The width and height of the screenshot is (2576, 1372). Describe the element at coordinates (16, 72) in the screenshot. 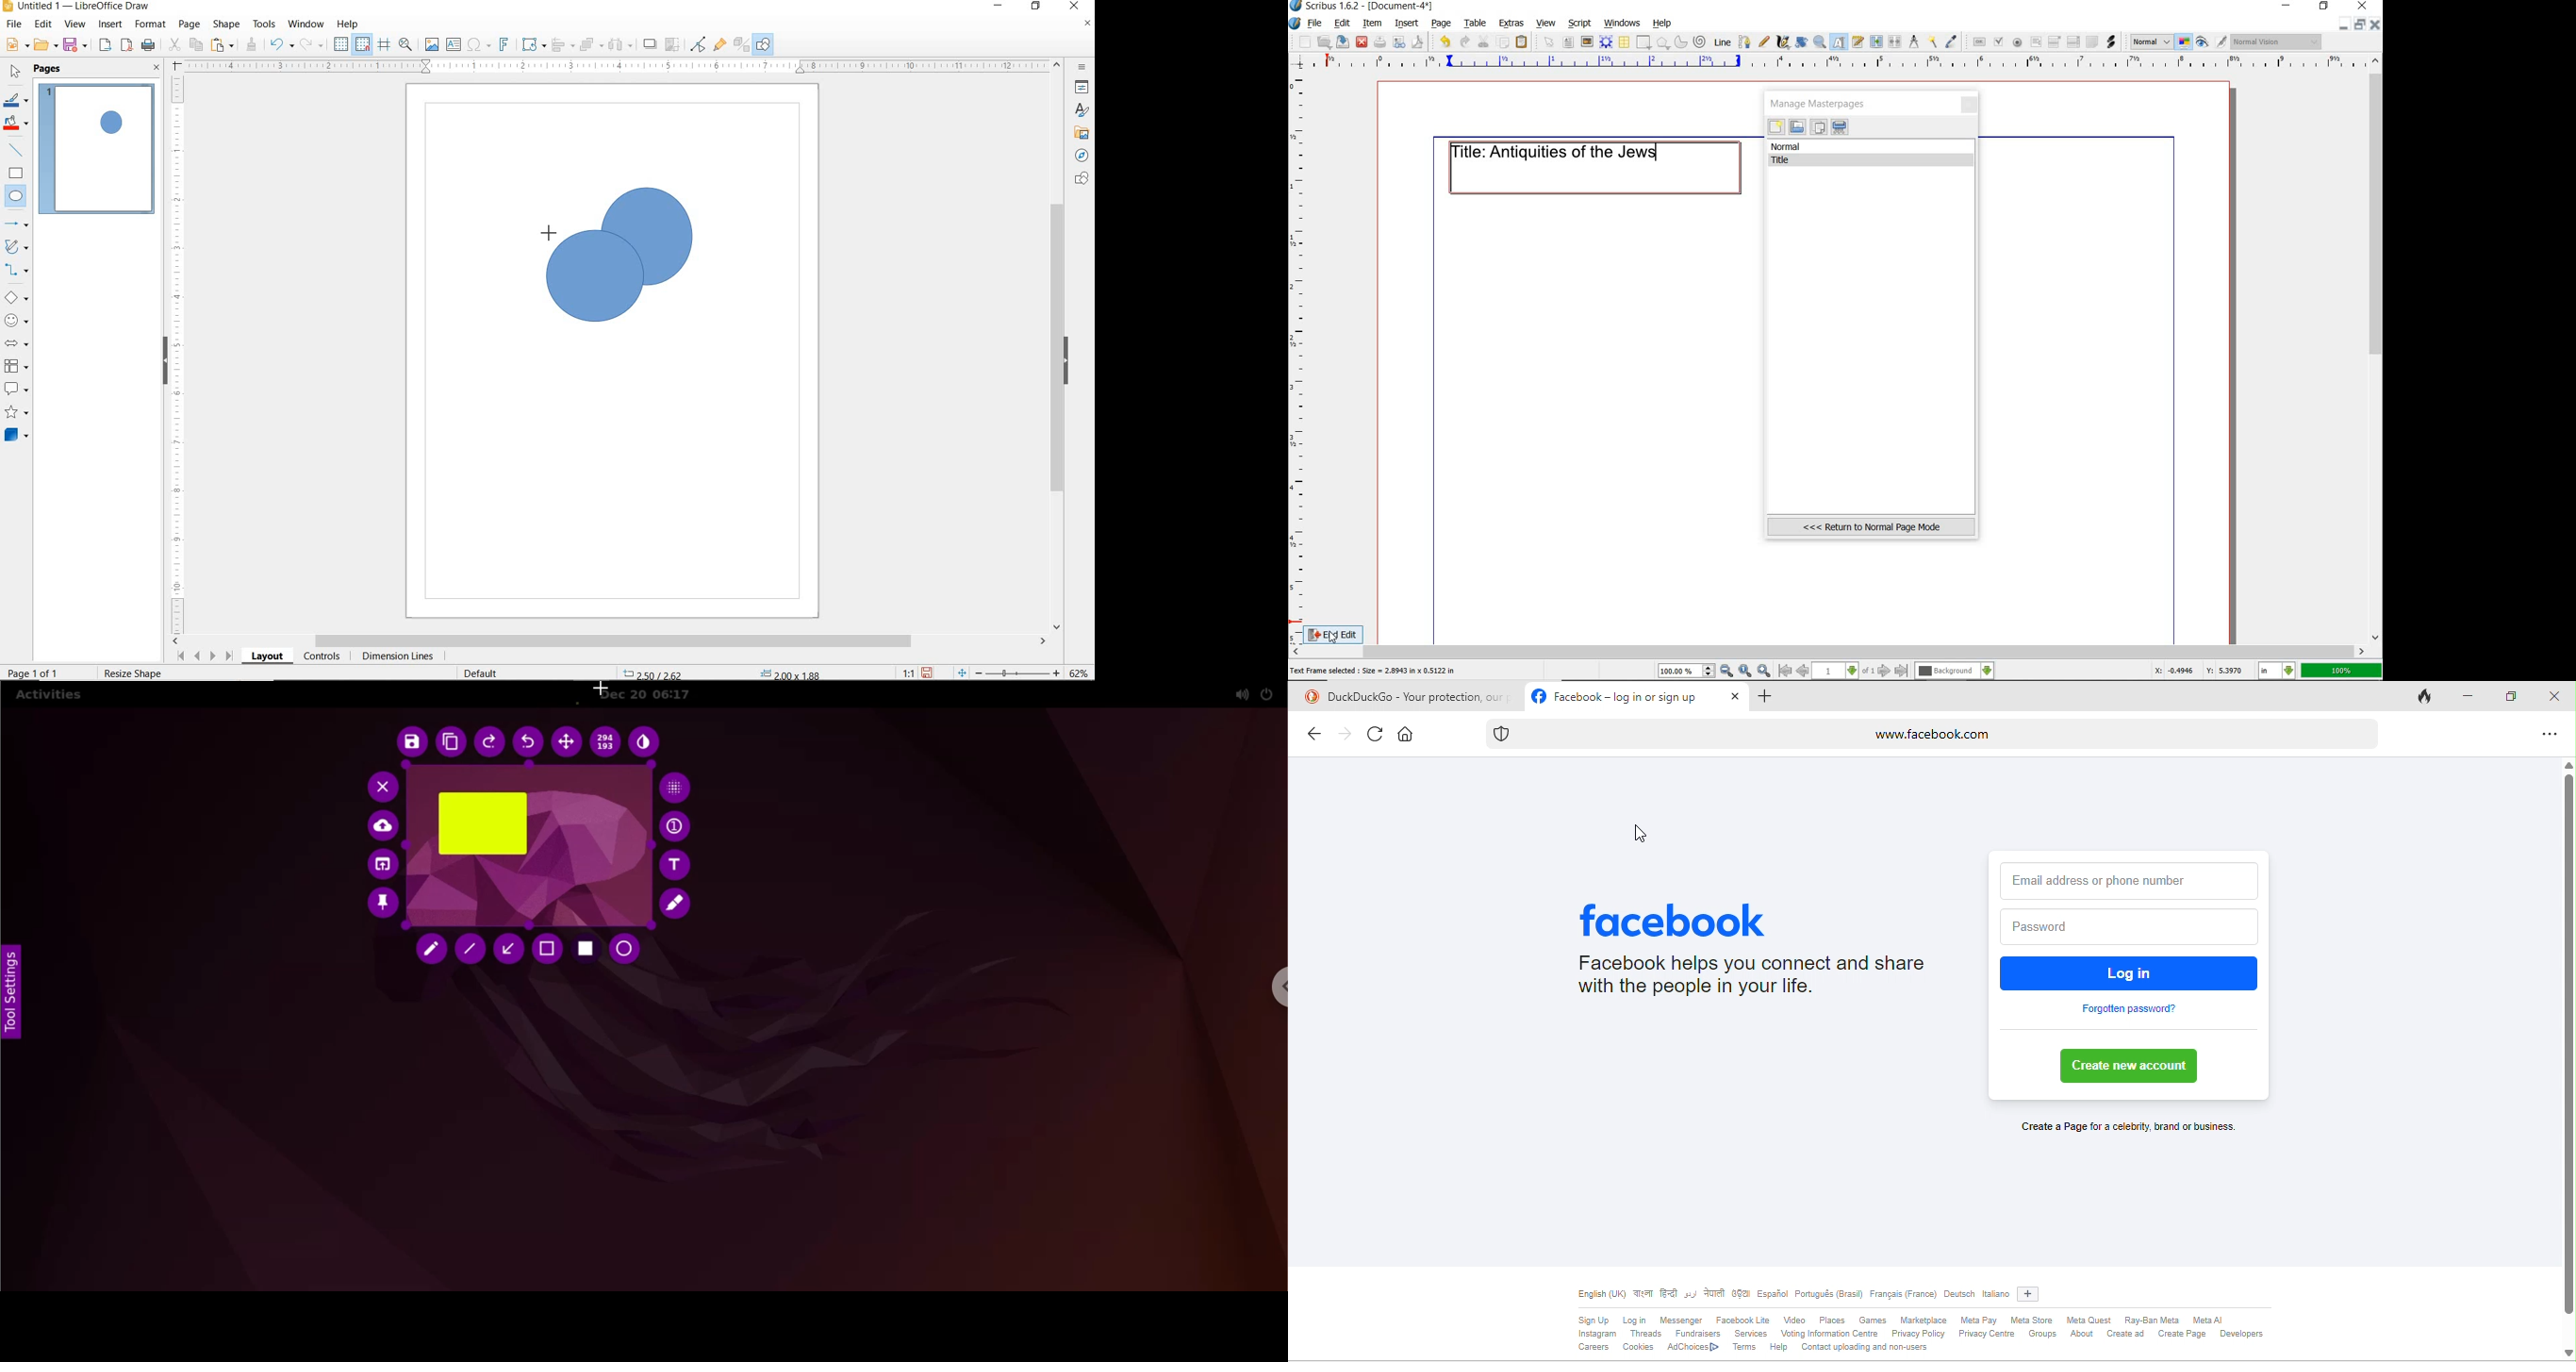

I see `SELECT` at that location.